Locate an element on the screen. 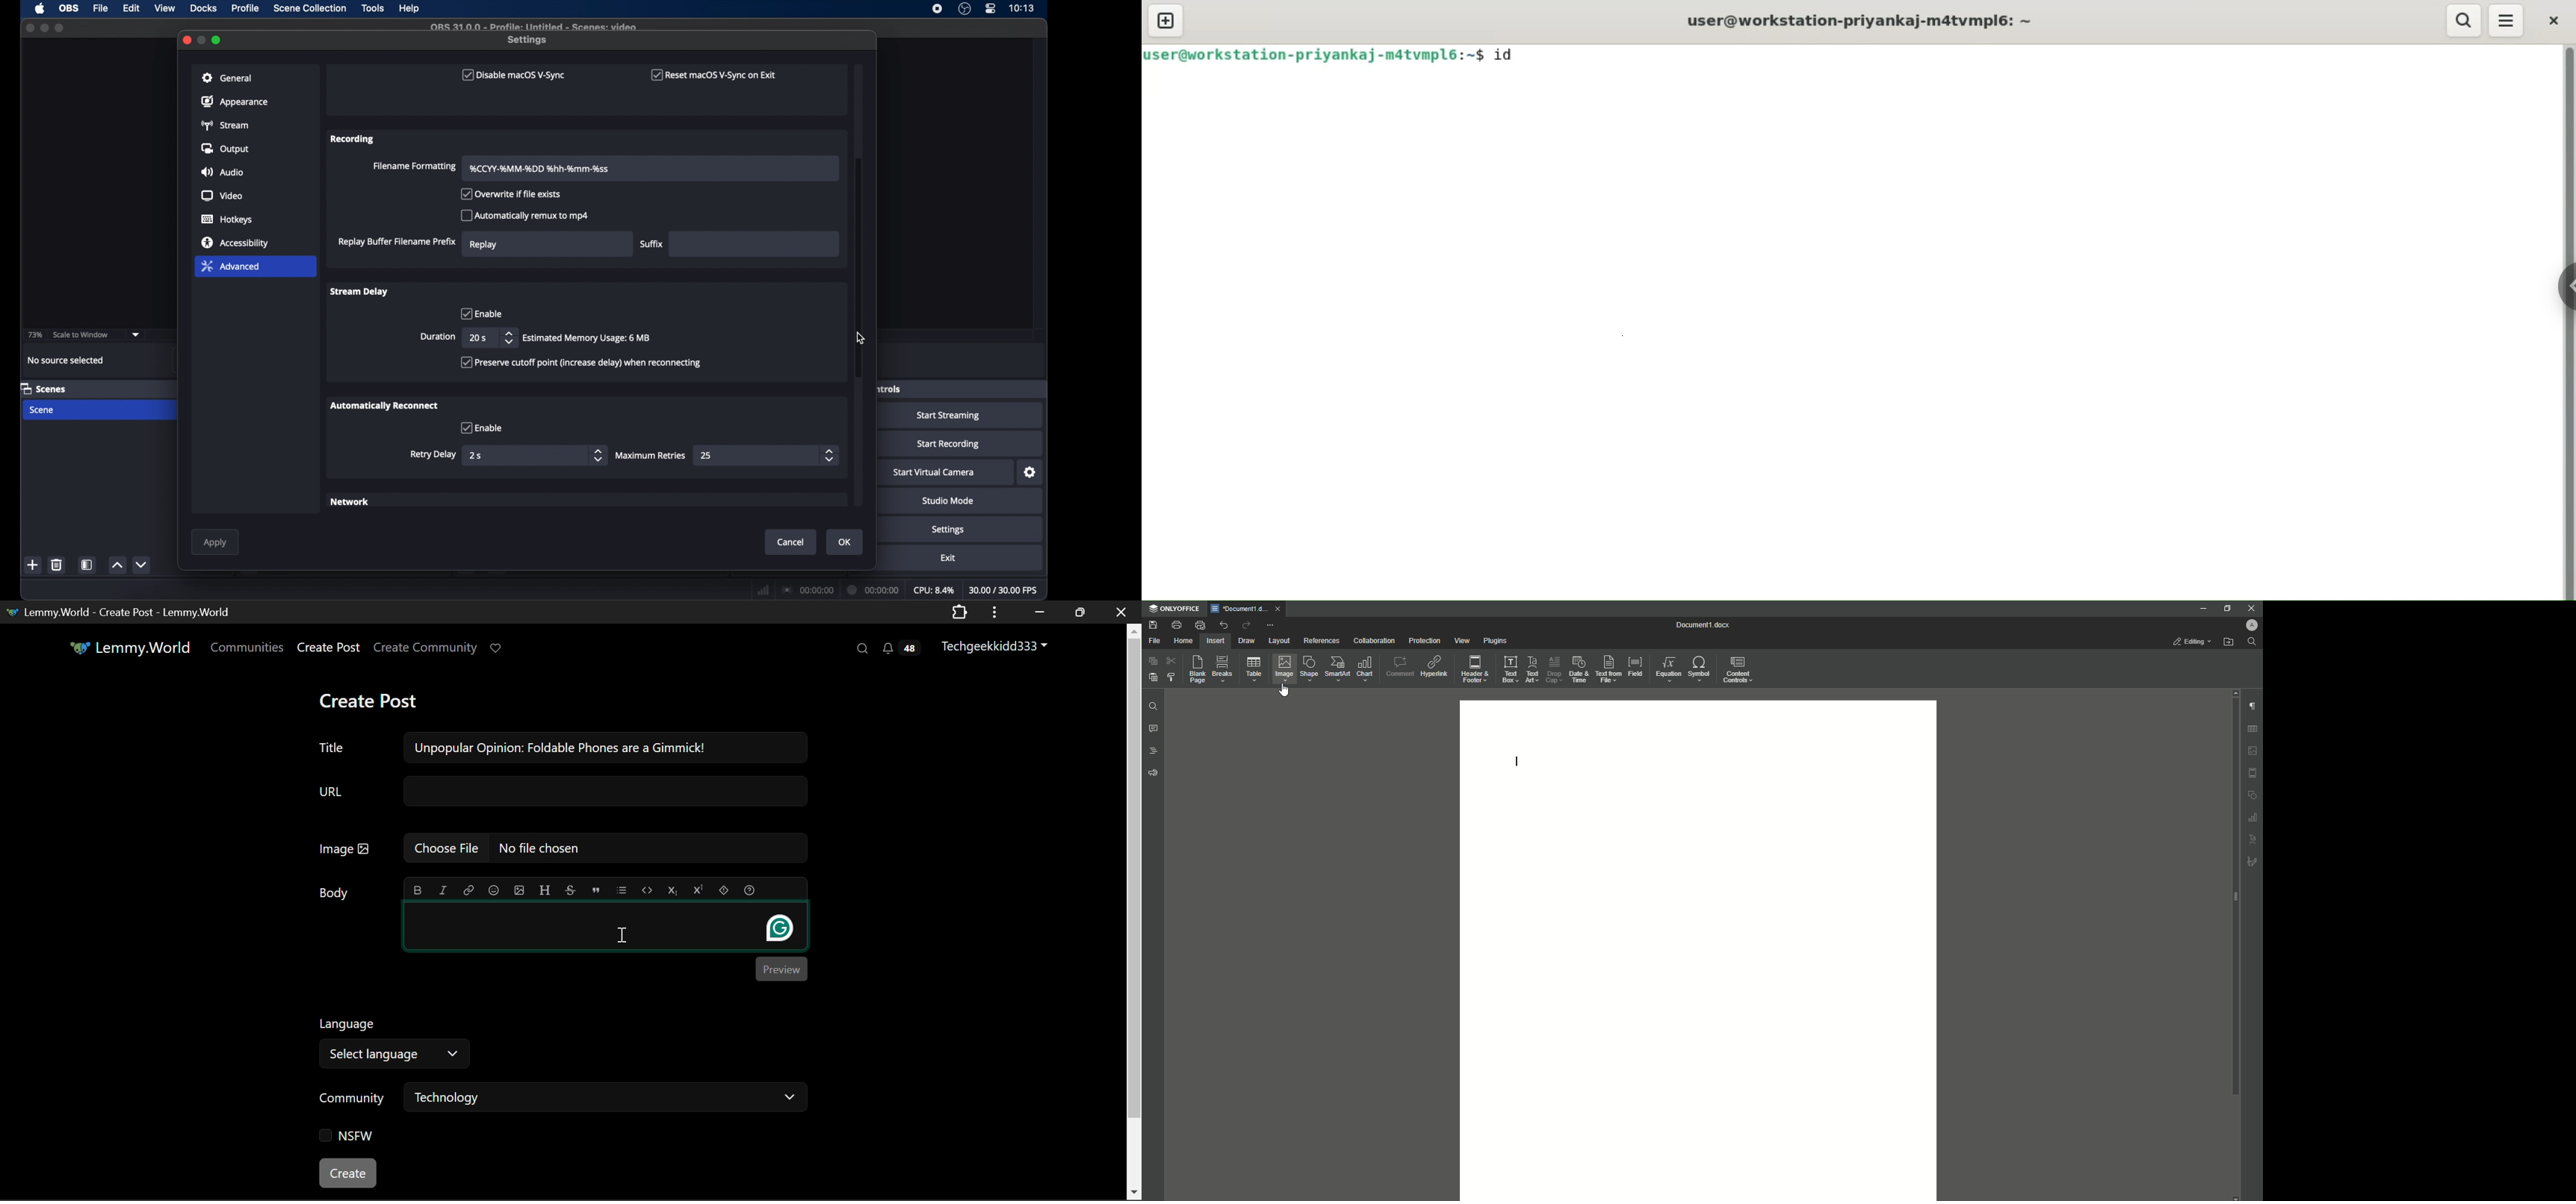 The height and width of the screenshot is (1204, 2576). start streaming is located at coordinates (949, 416).